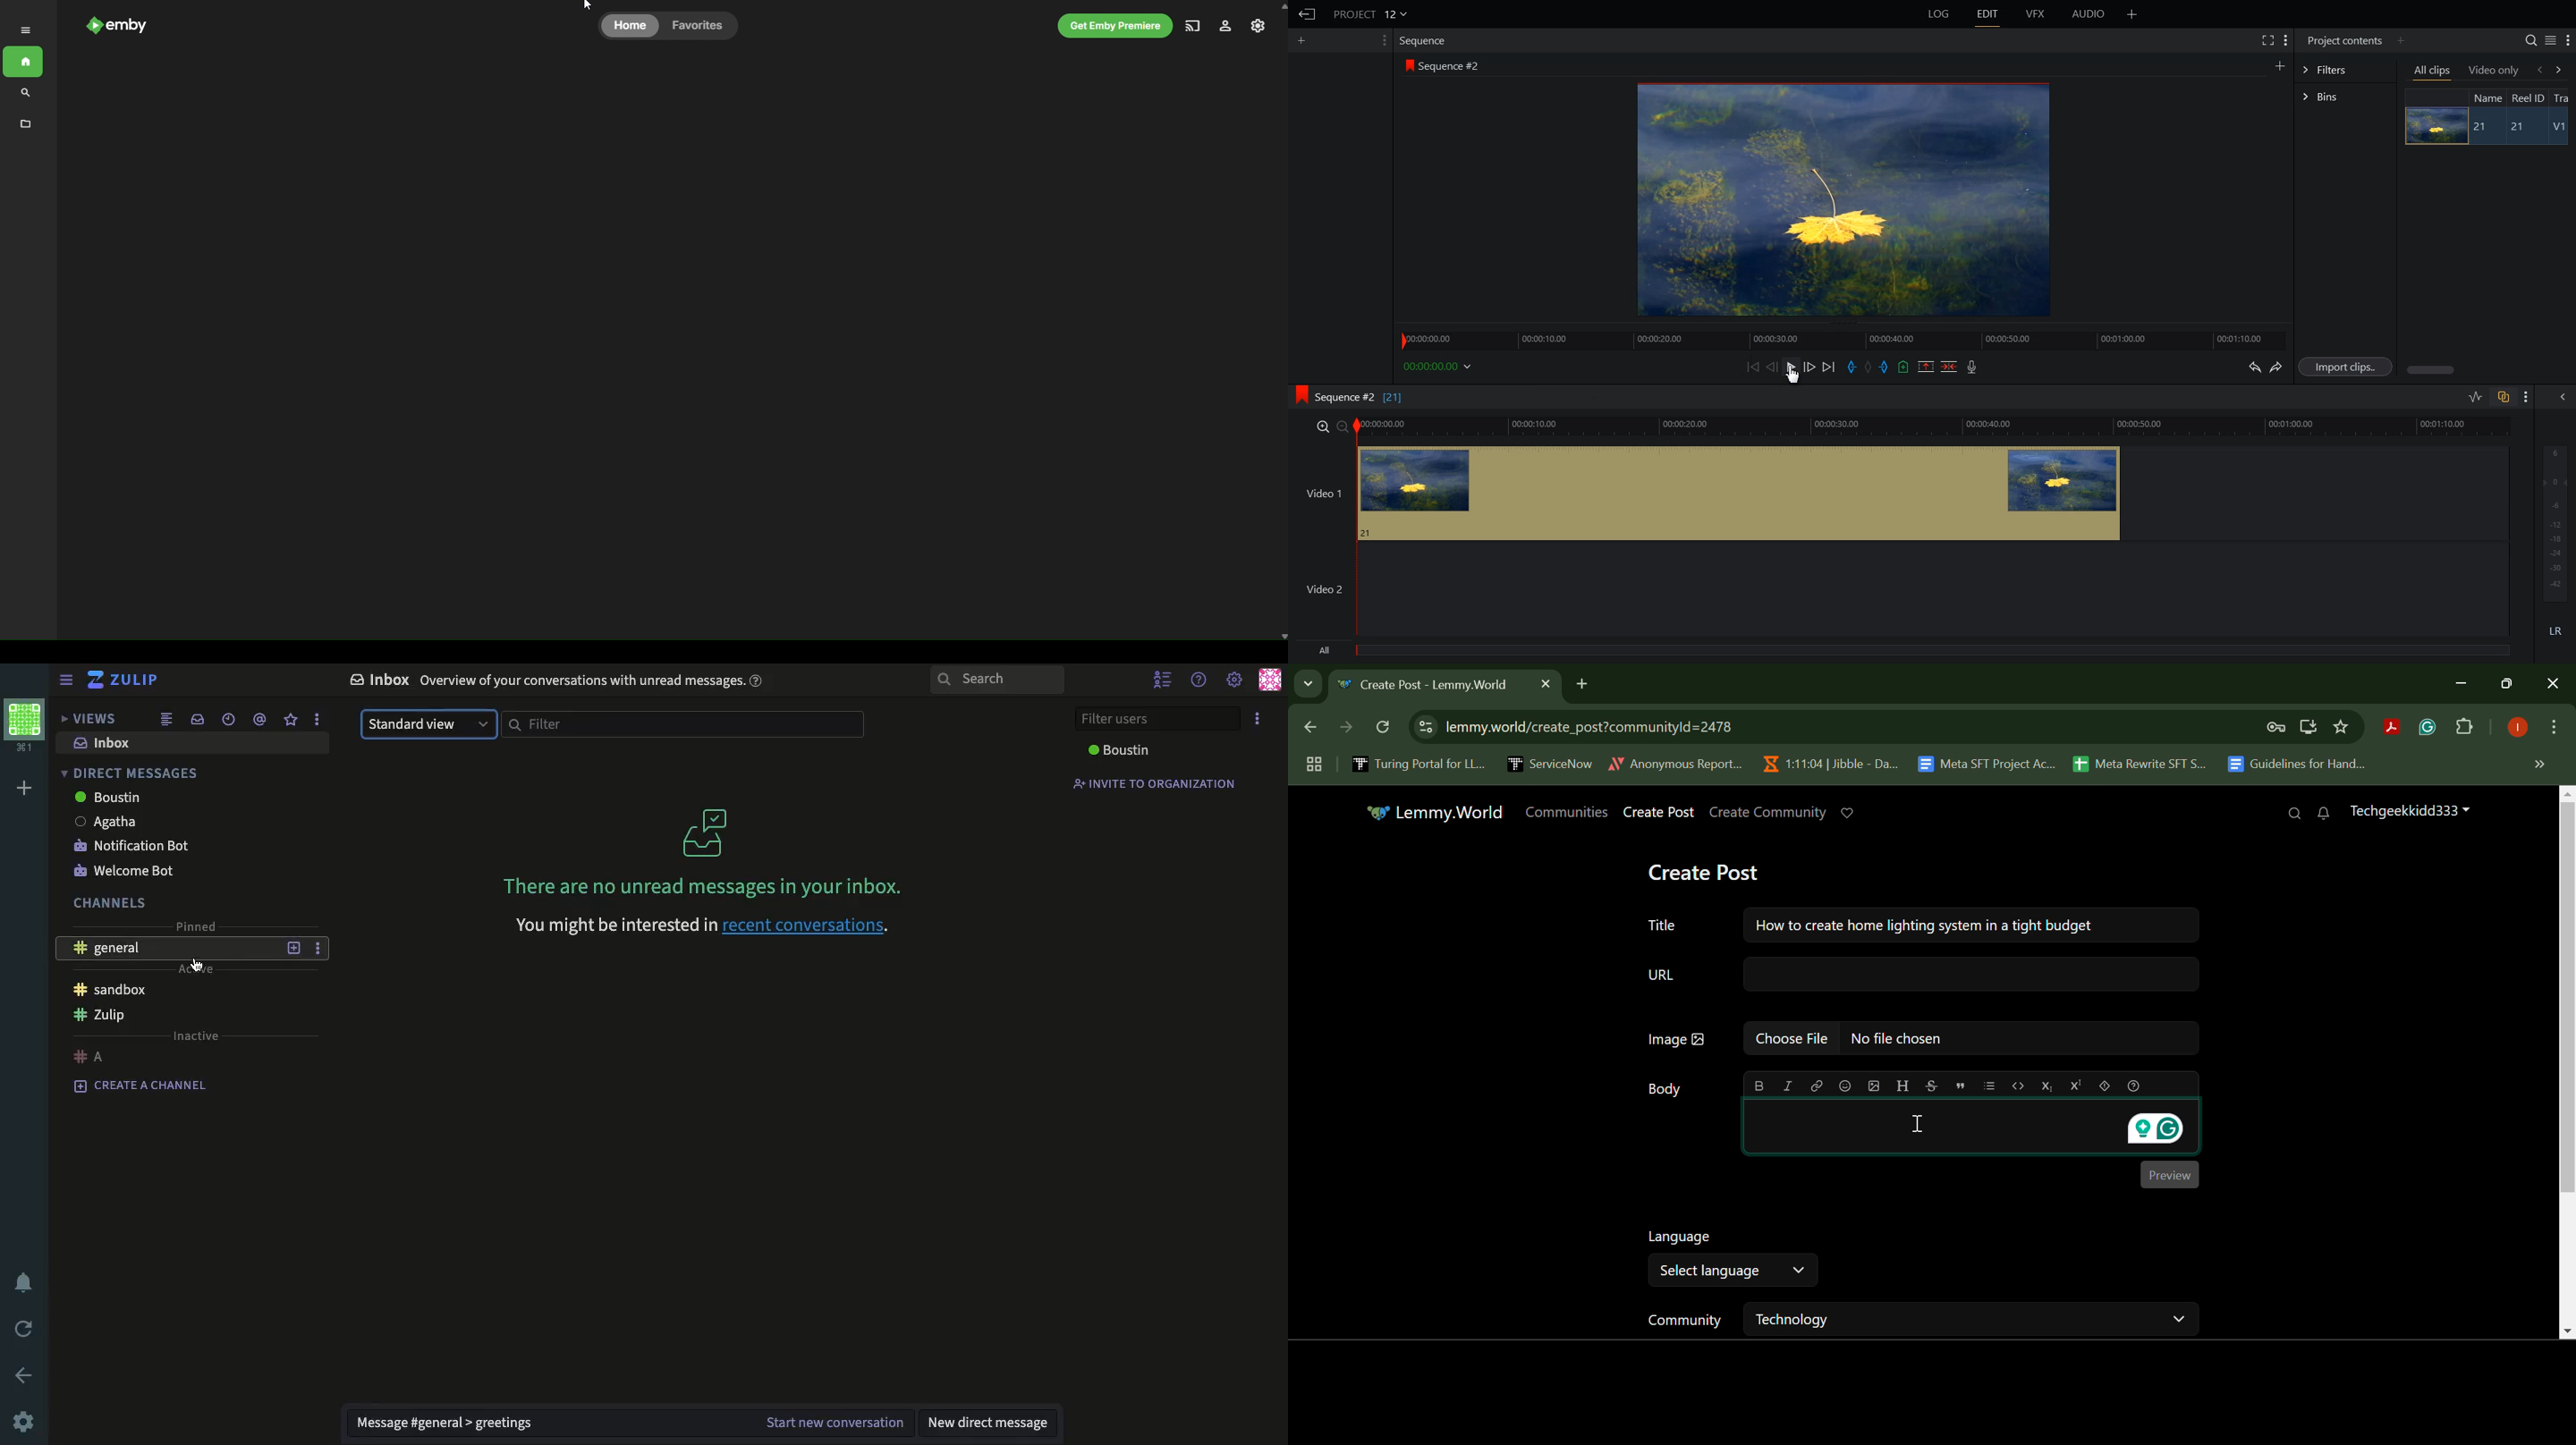  What do you see at coordinates (28, 1283) in the screenshot?
I see `notification` at bounding box center [28, 1283].